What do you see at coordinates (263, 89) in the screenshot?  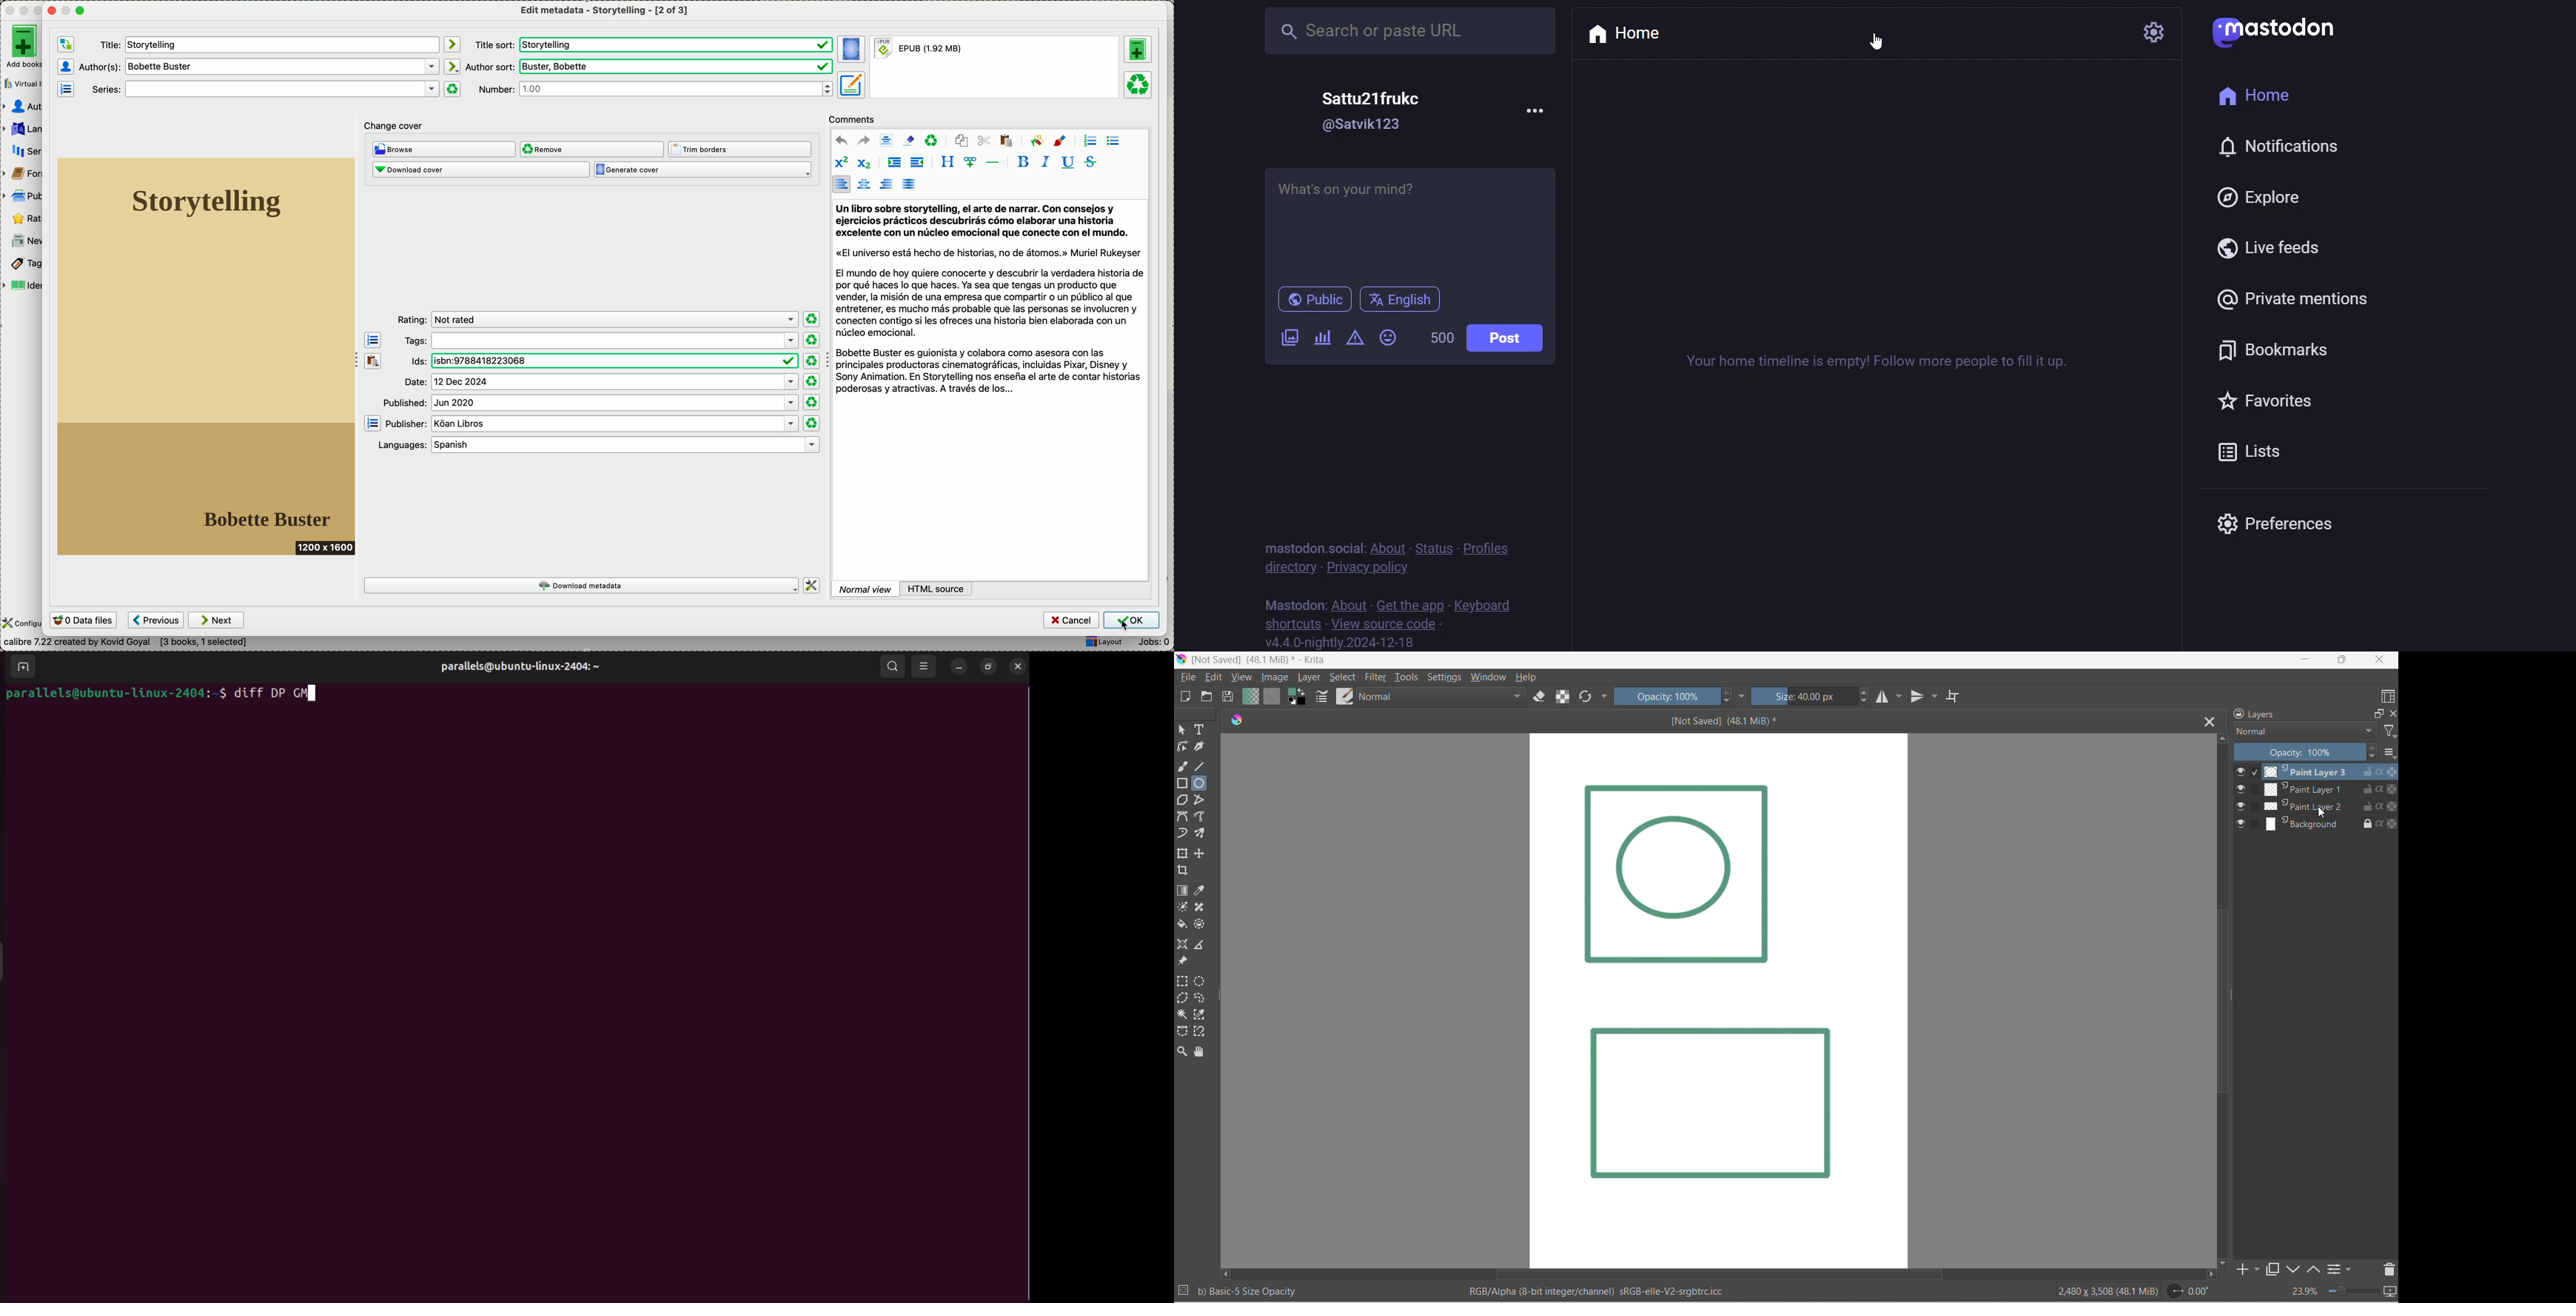 I see `series` at bounding box center [263, 89].